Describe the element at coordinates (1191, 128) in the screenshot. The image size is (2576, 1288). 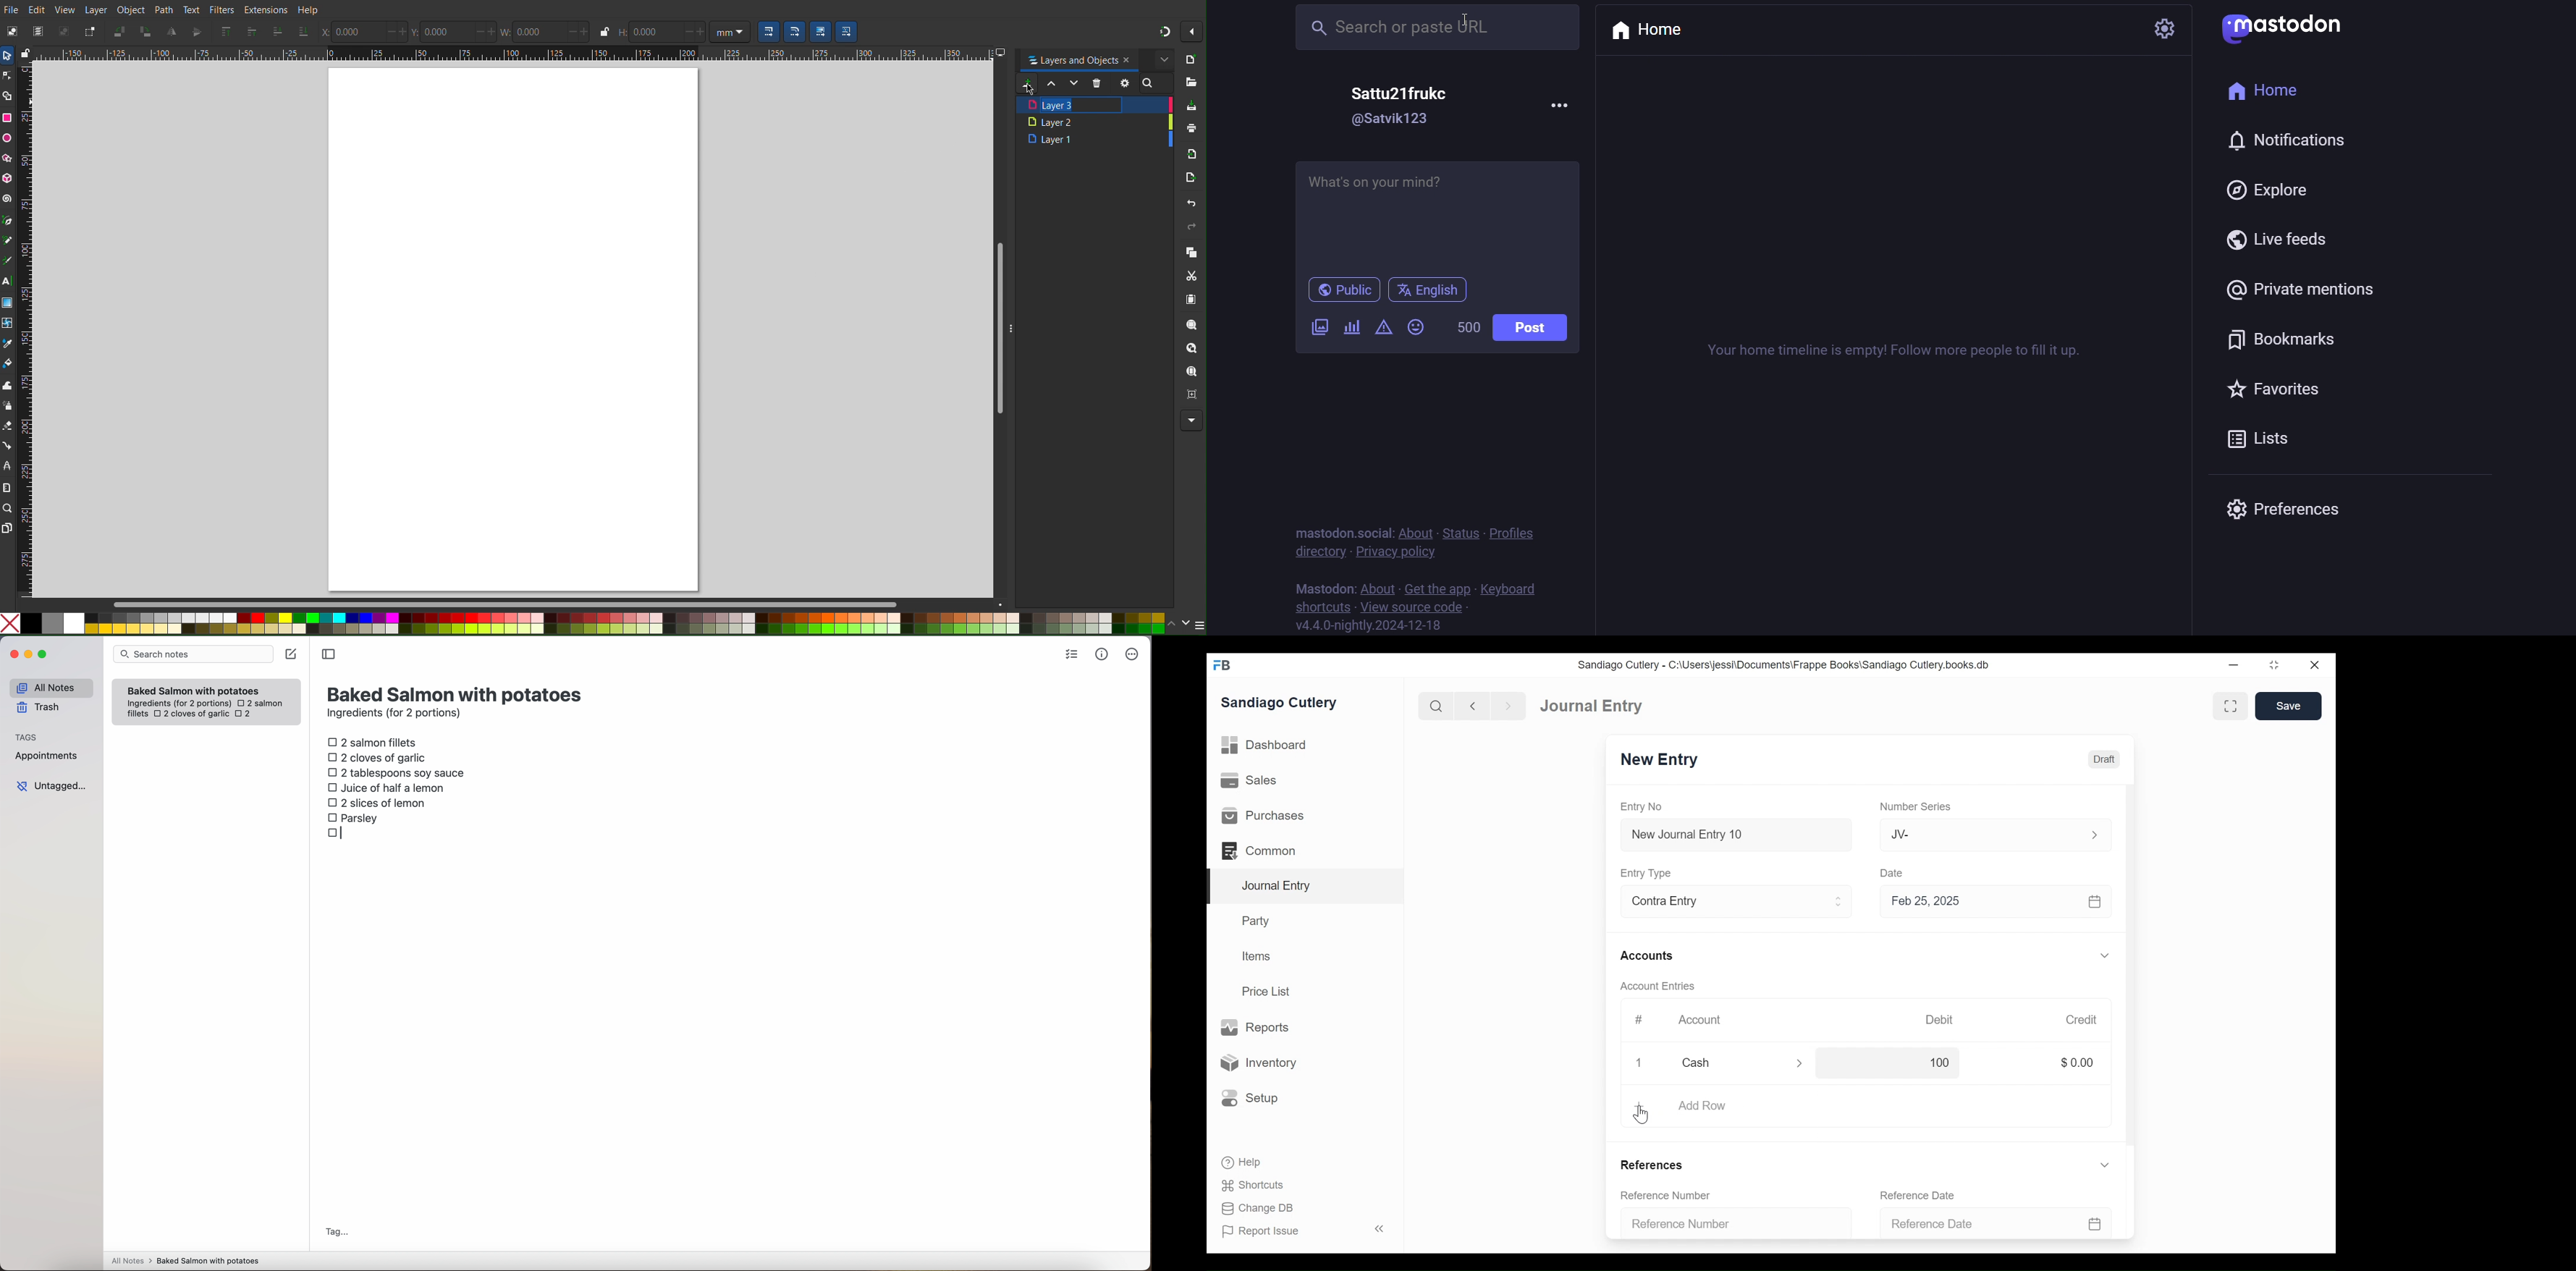
I see `Print` at that location.